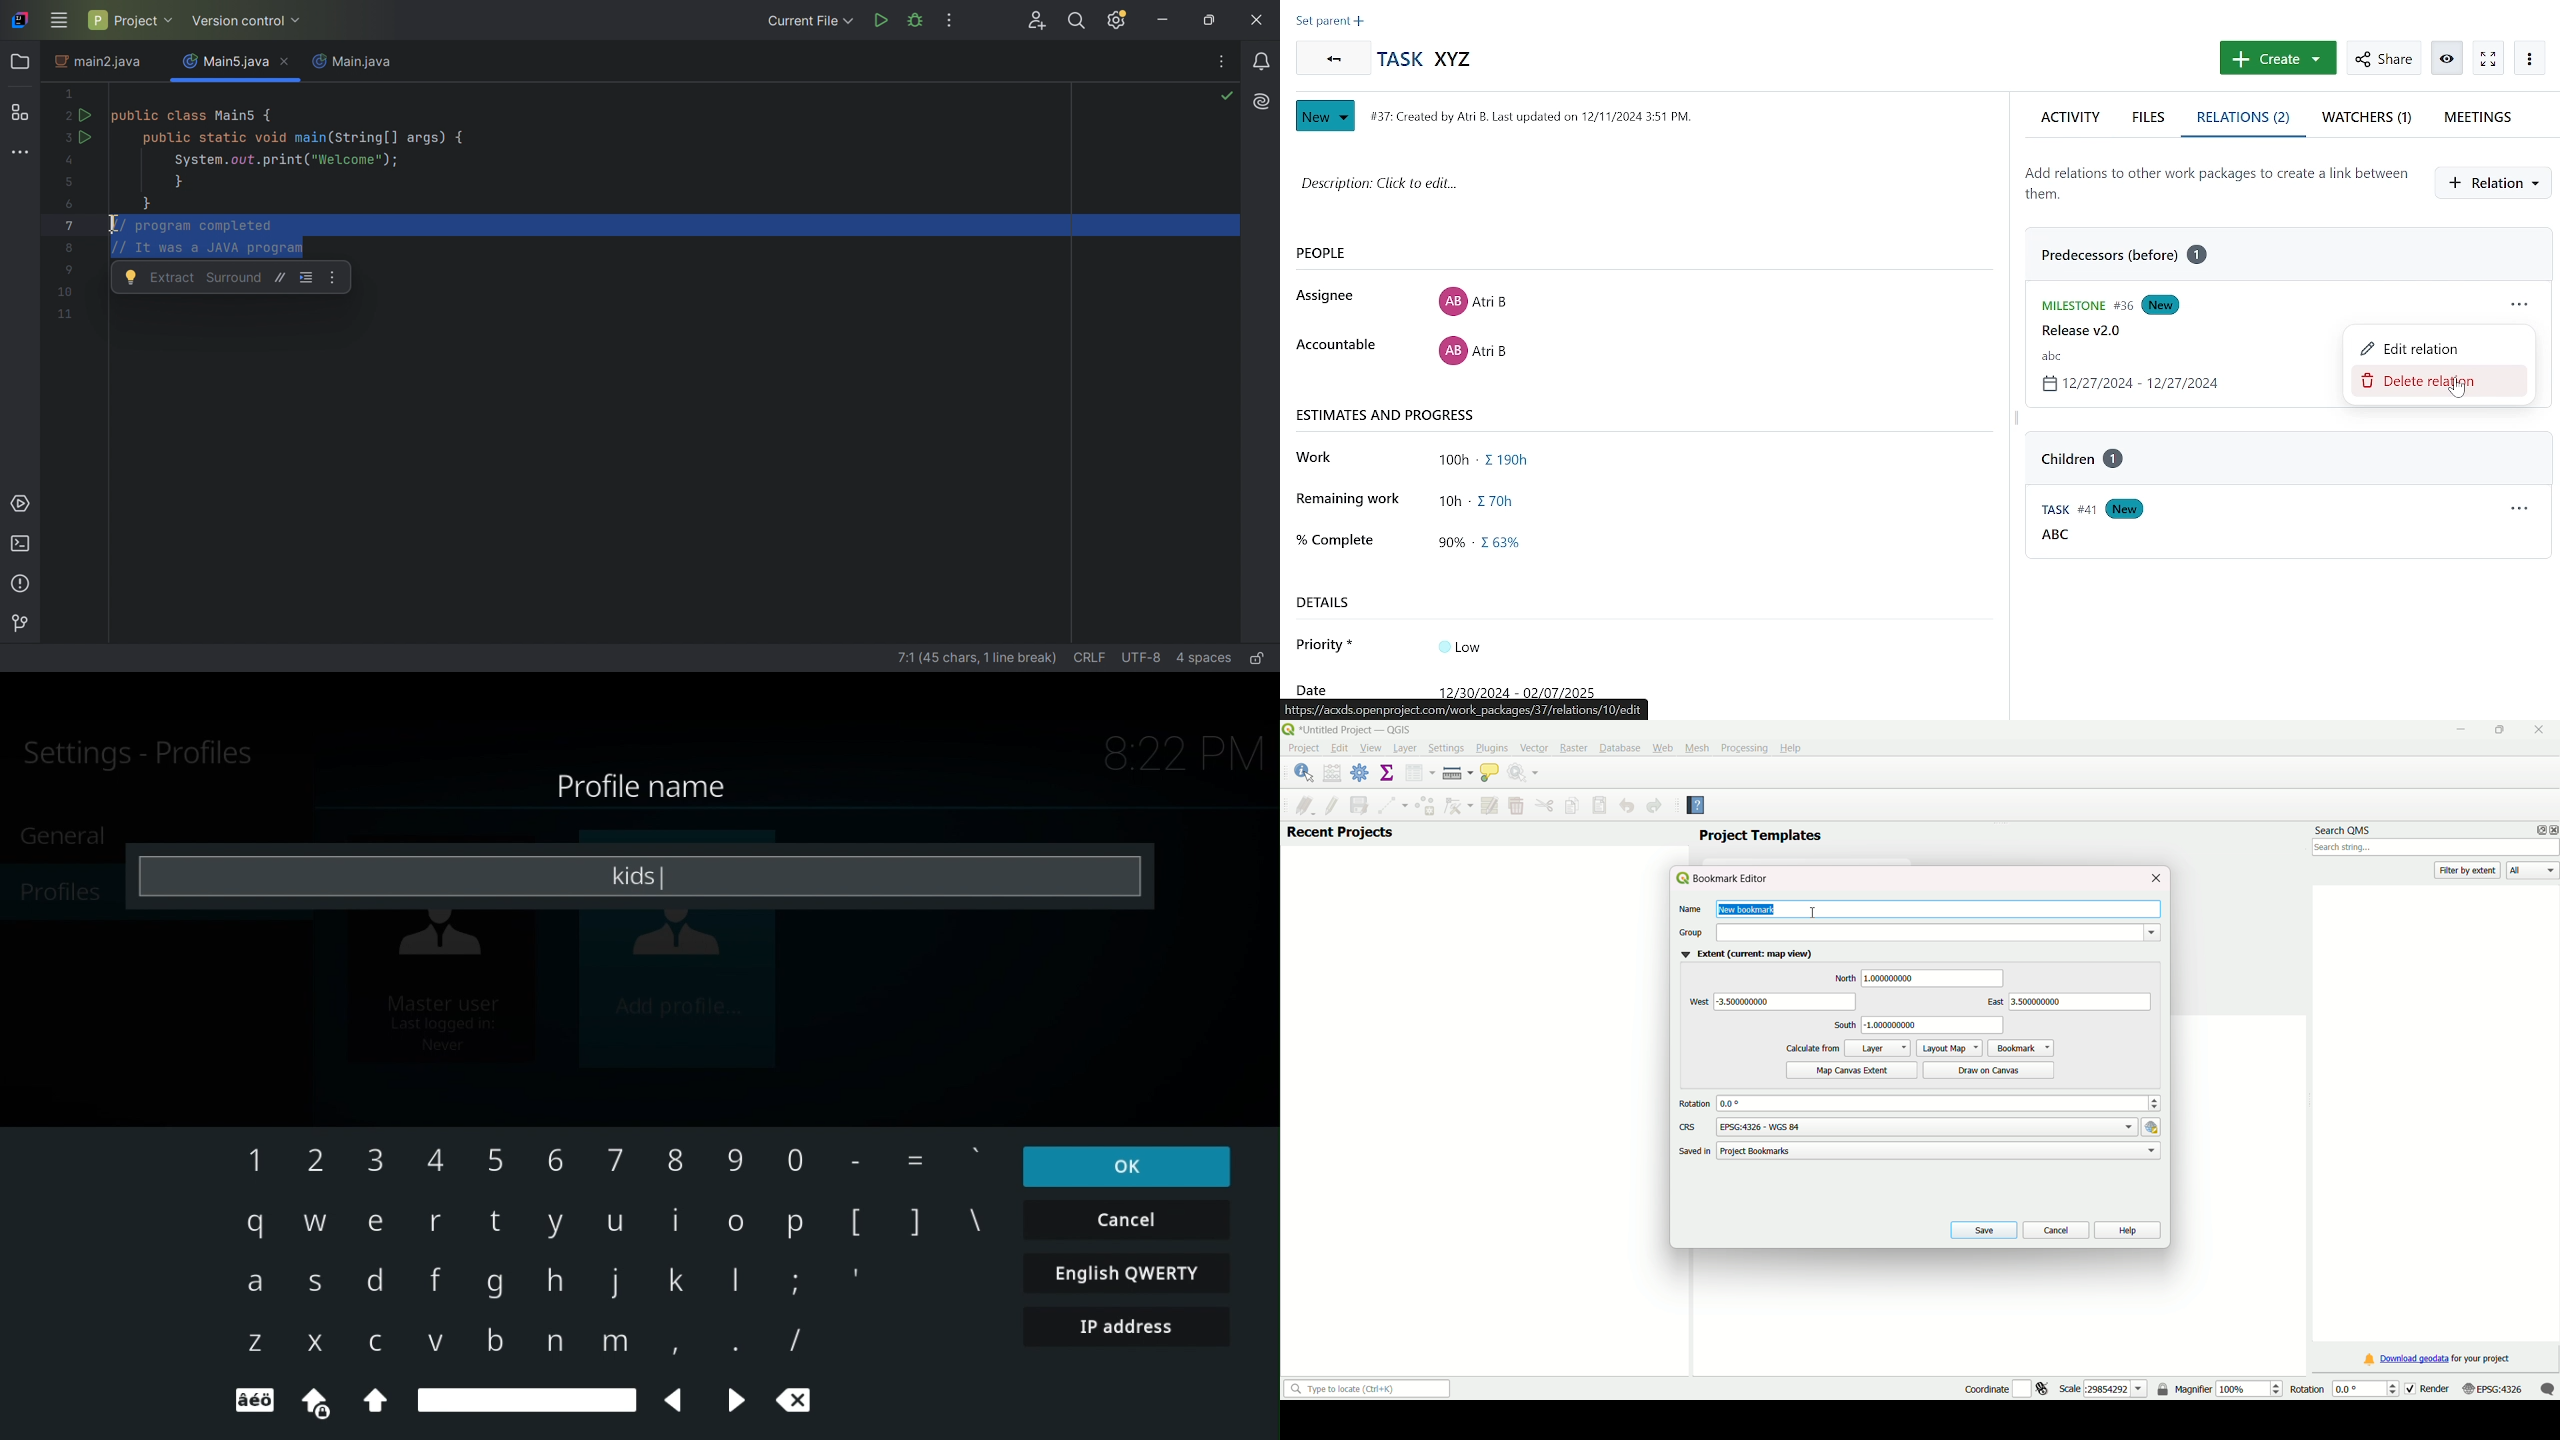 This screenshot has height=1456, width=2576. Describe the element at coordinates (1128, 1166) in the screenshot. I see `OK` at that location.